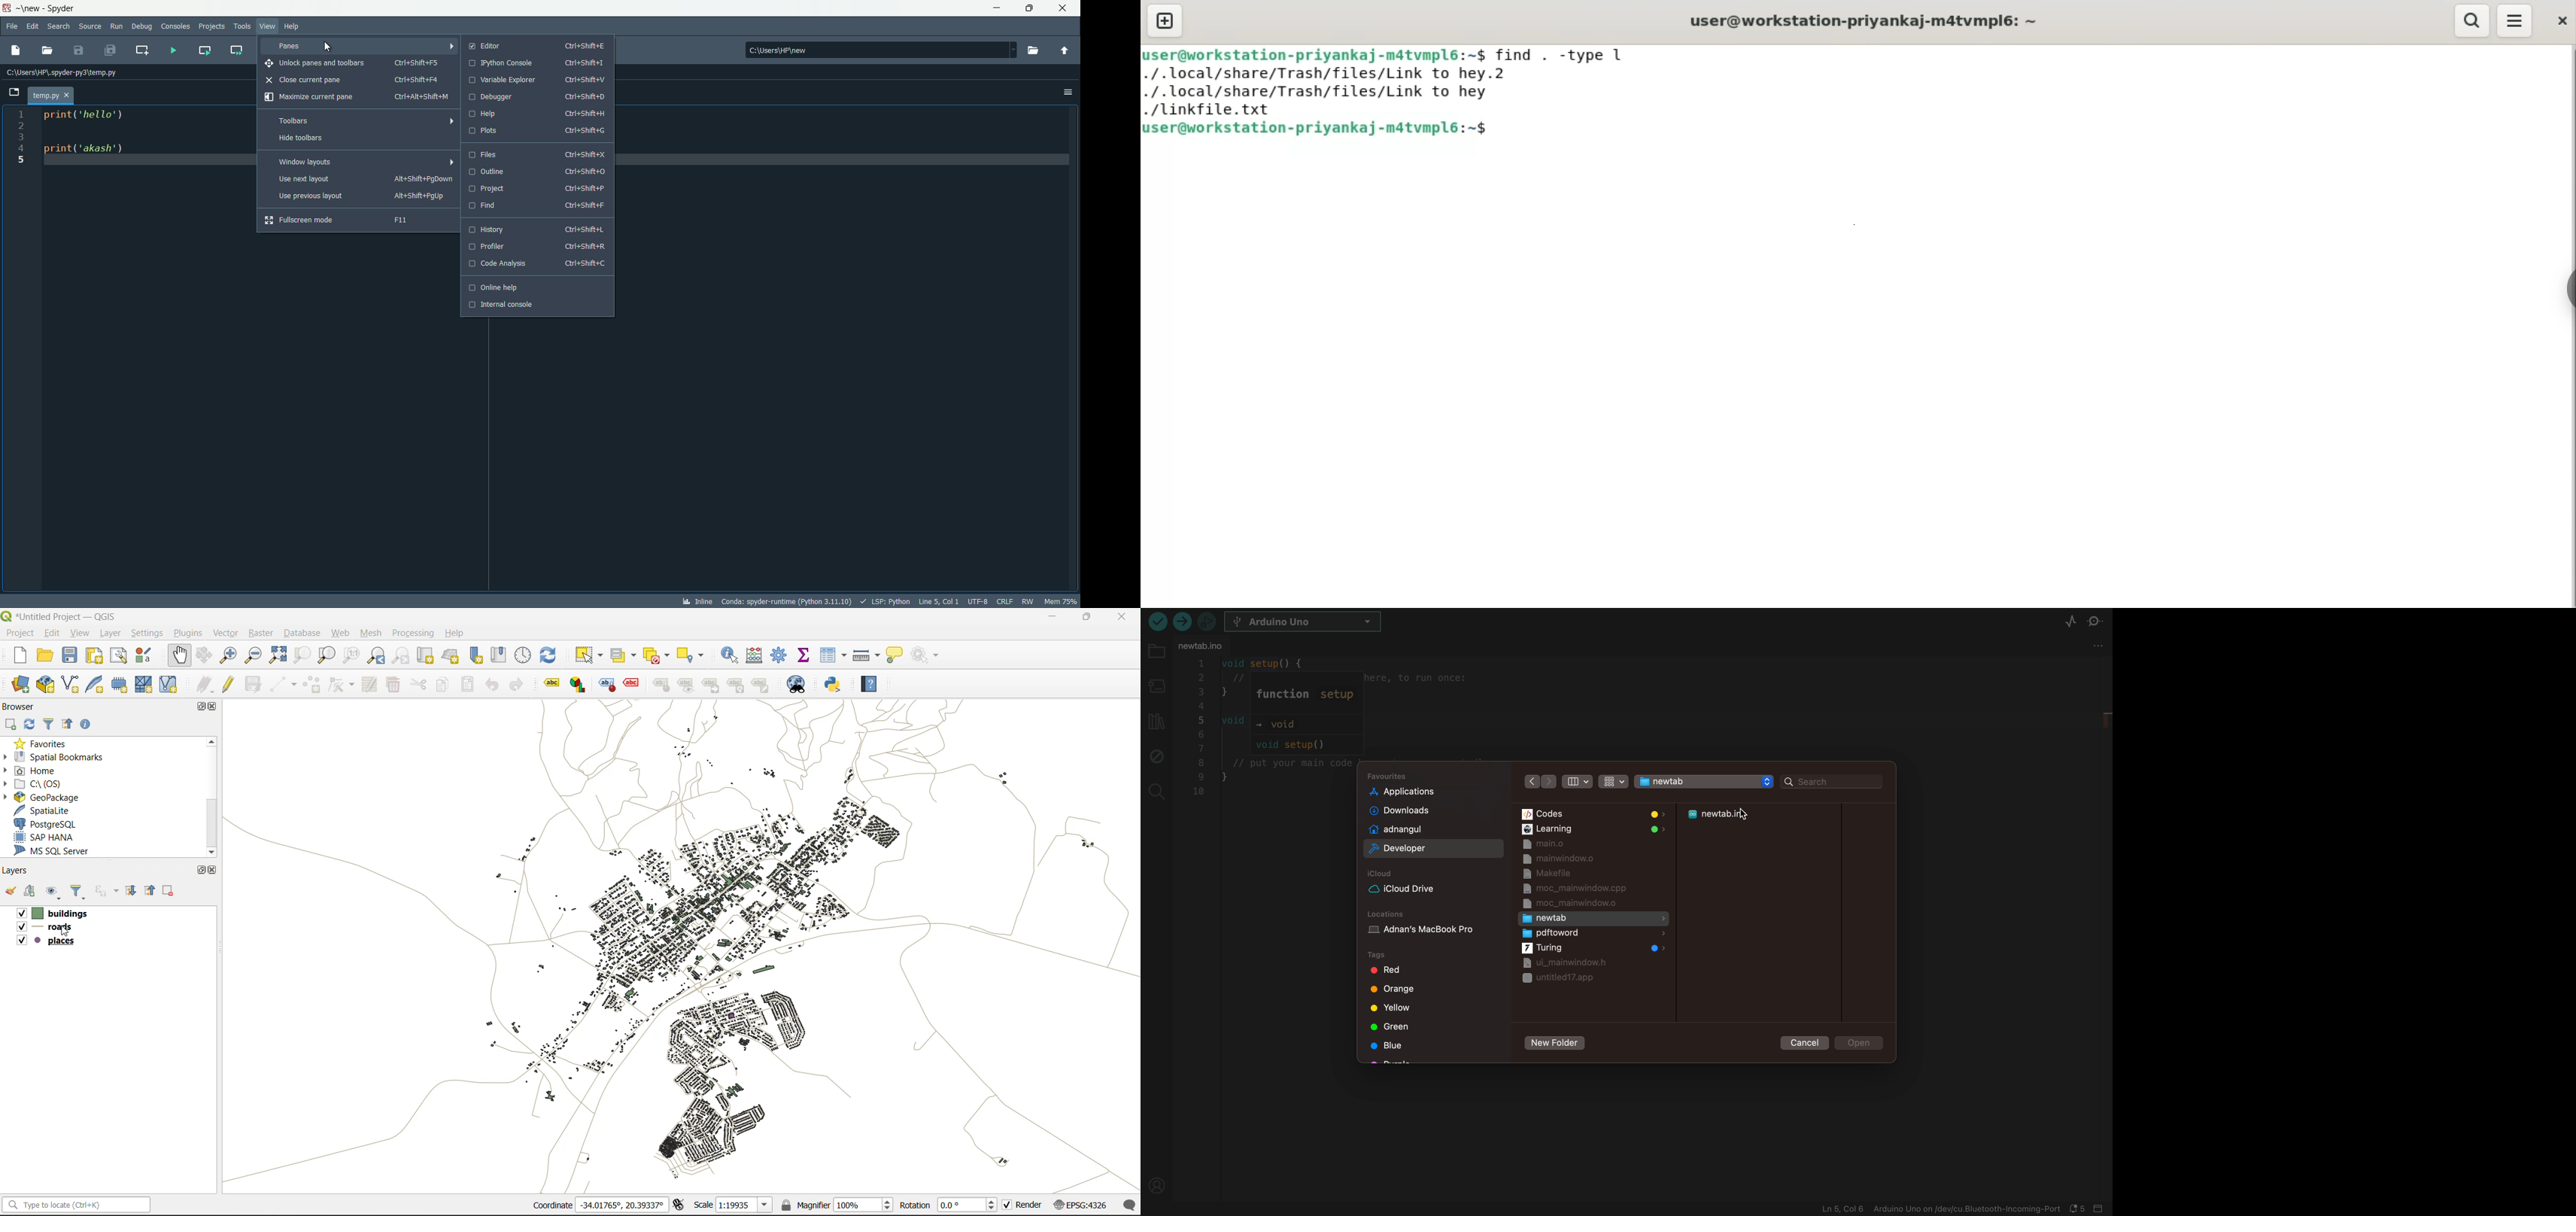  I want to click on project , so click(538, 188).